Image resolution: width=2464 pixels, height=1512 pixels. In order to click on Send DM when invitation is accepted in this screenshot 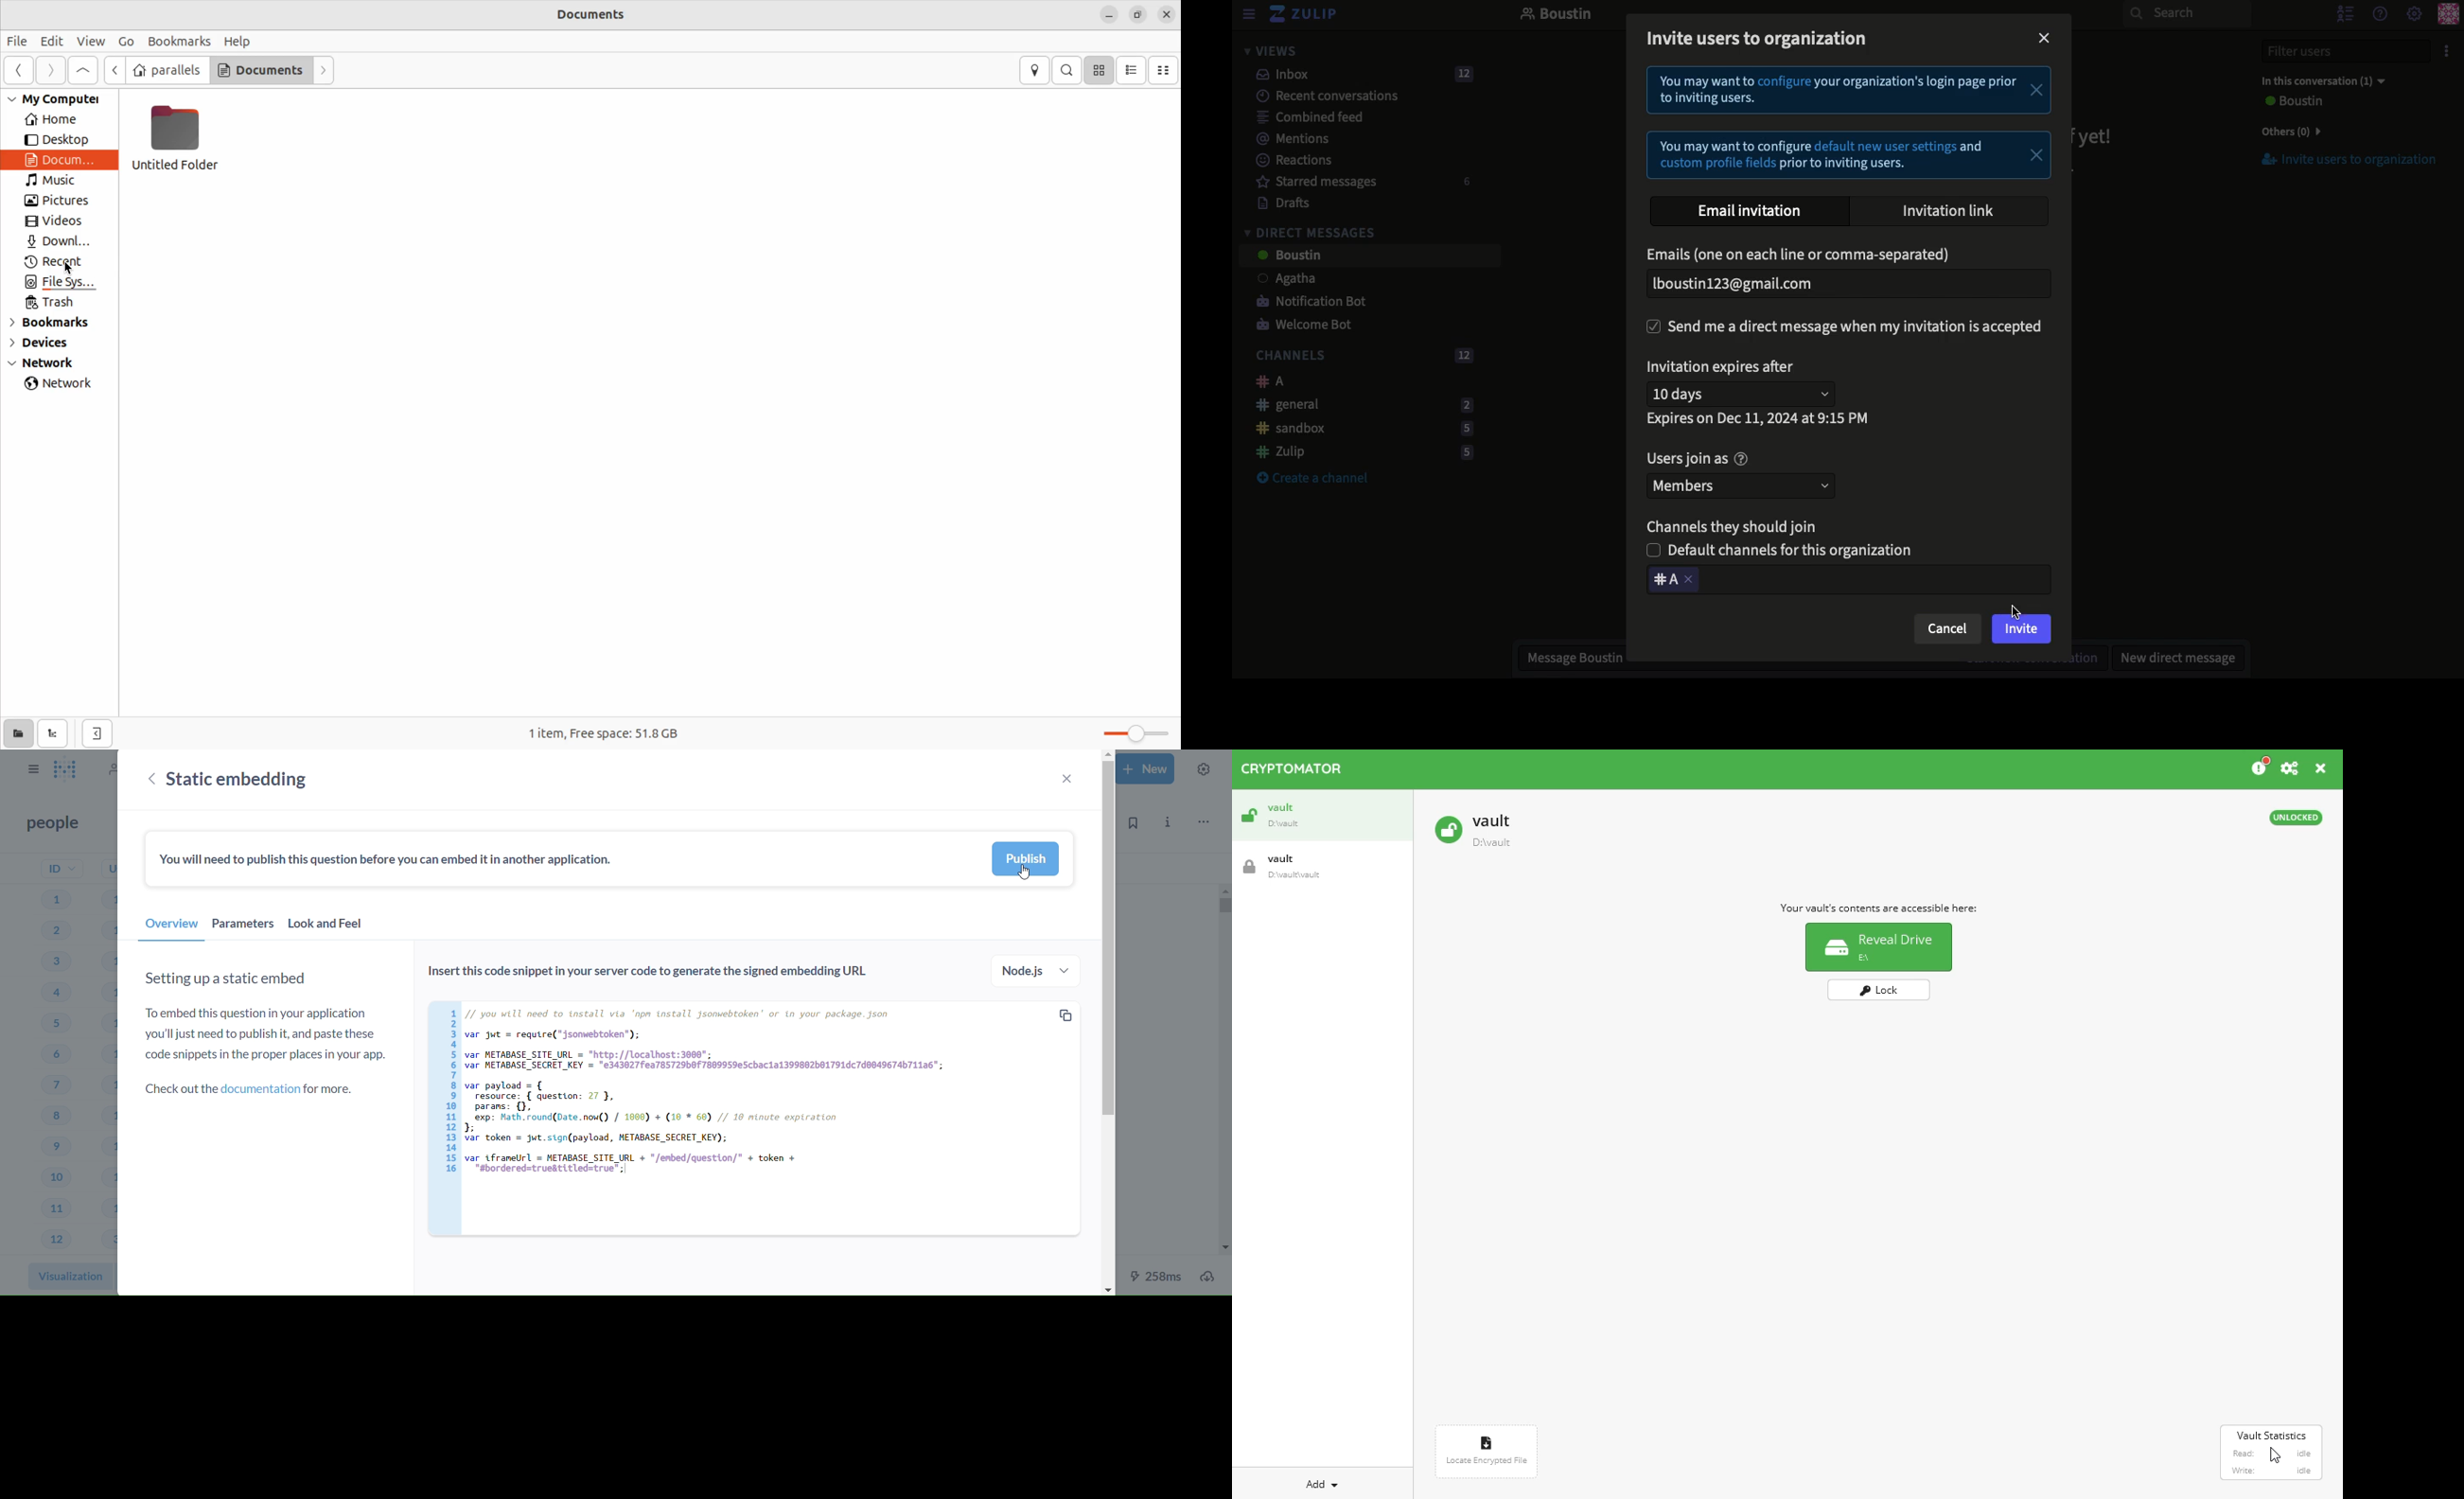, I will do `click(1849, 327)`.